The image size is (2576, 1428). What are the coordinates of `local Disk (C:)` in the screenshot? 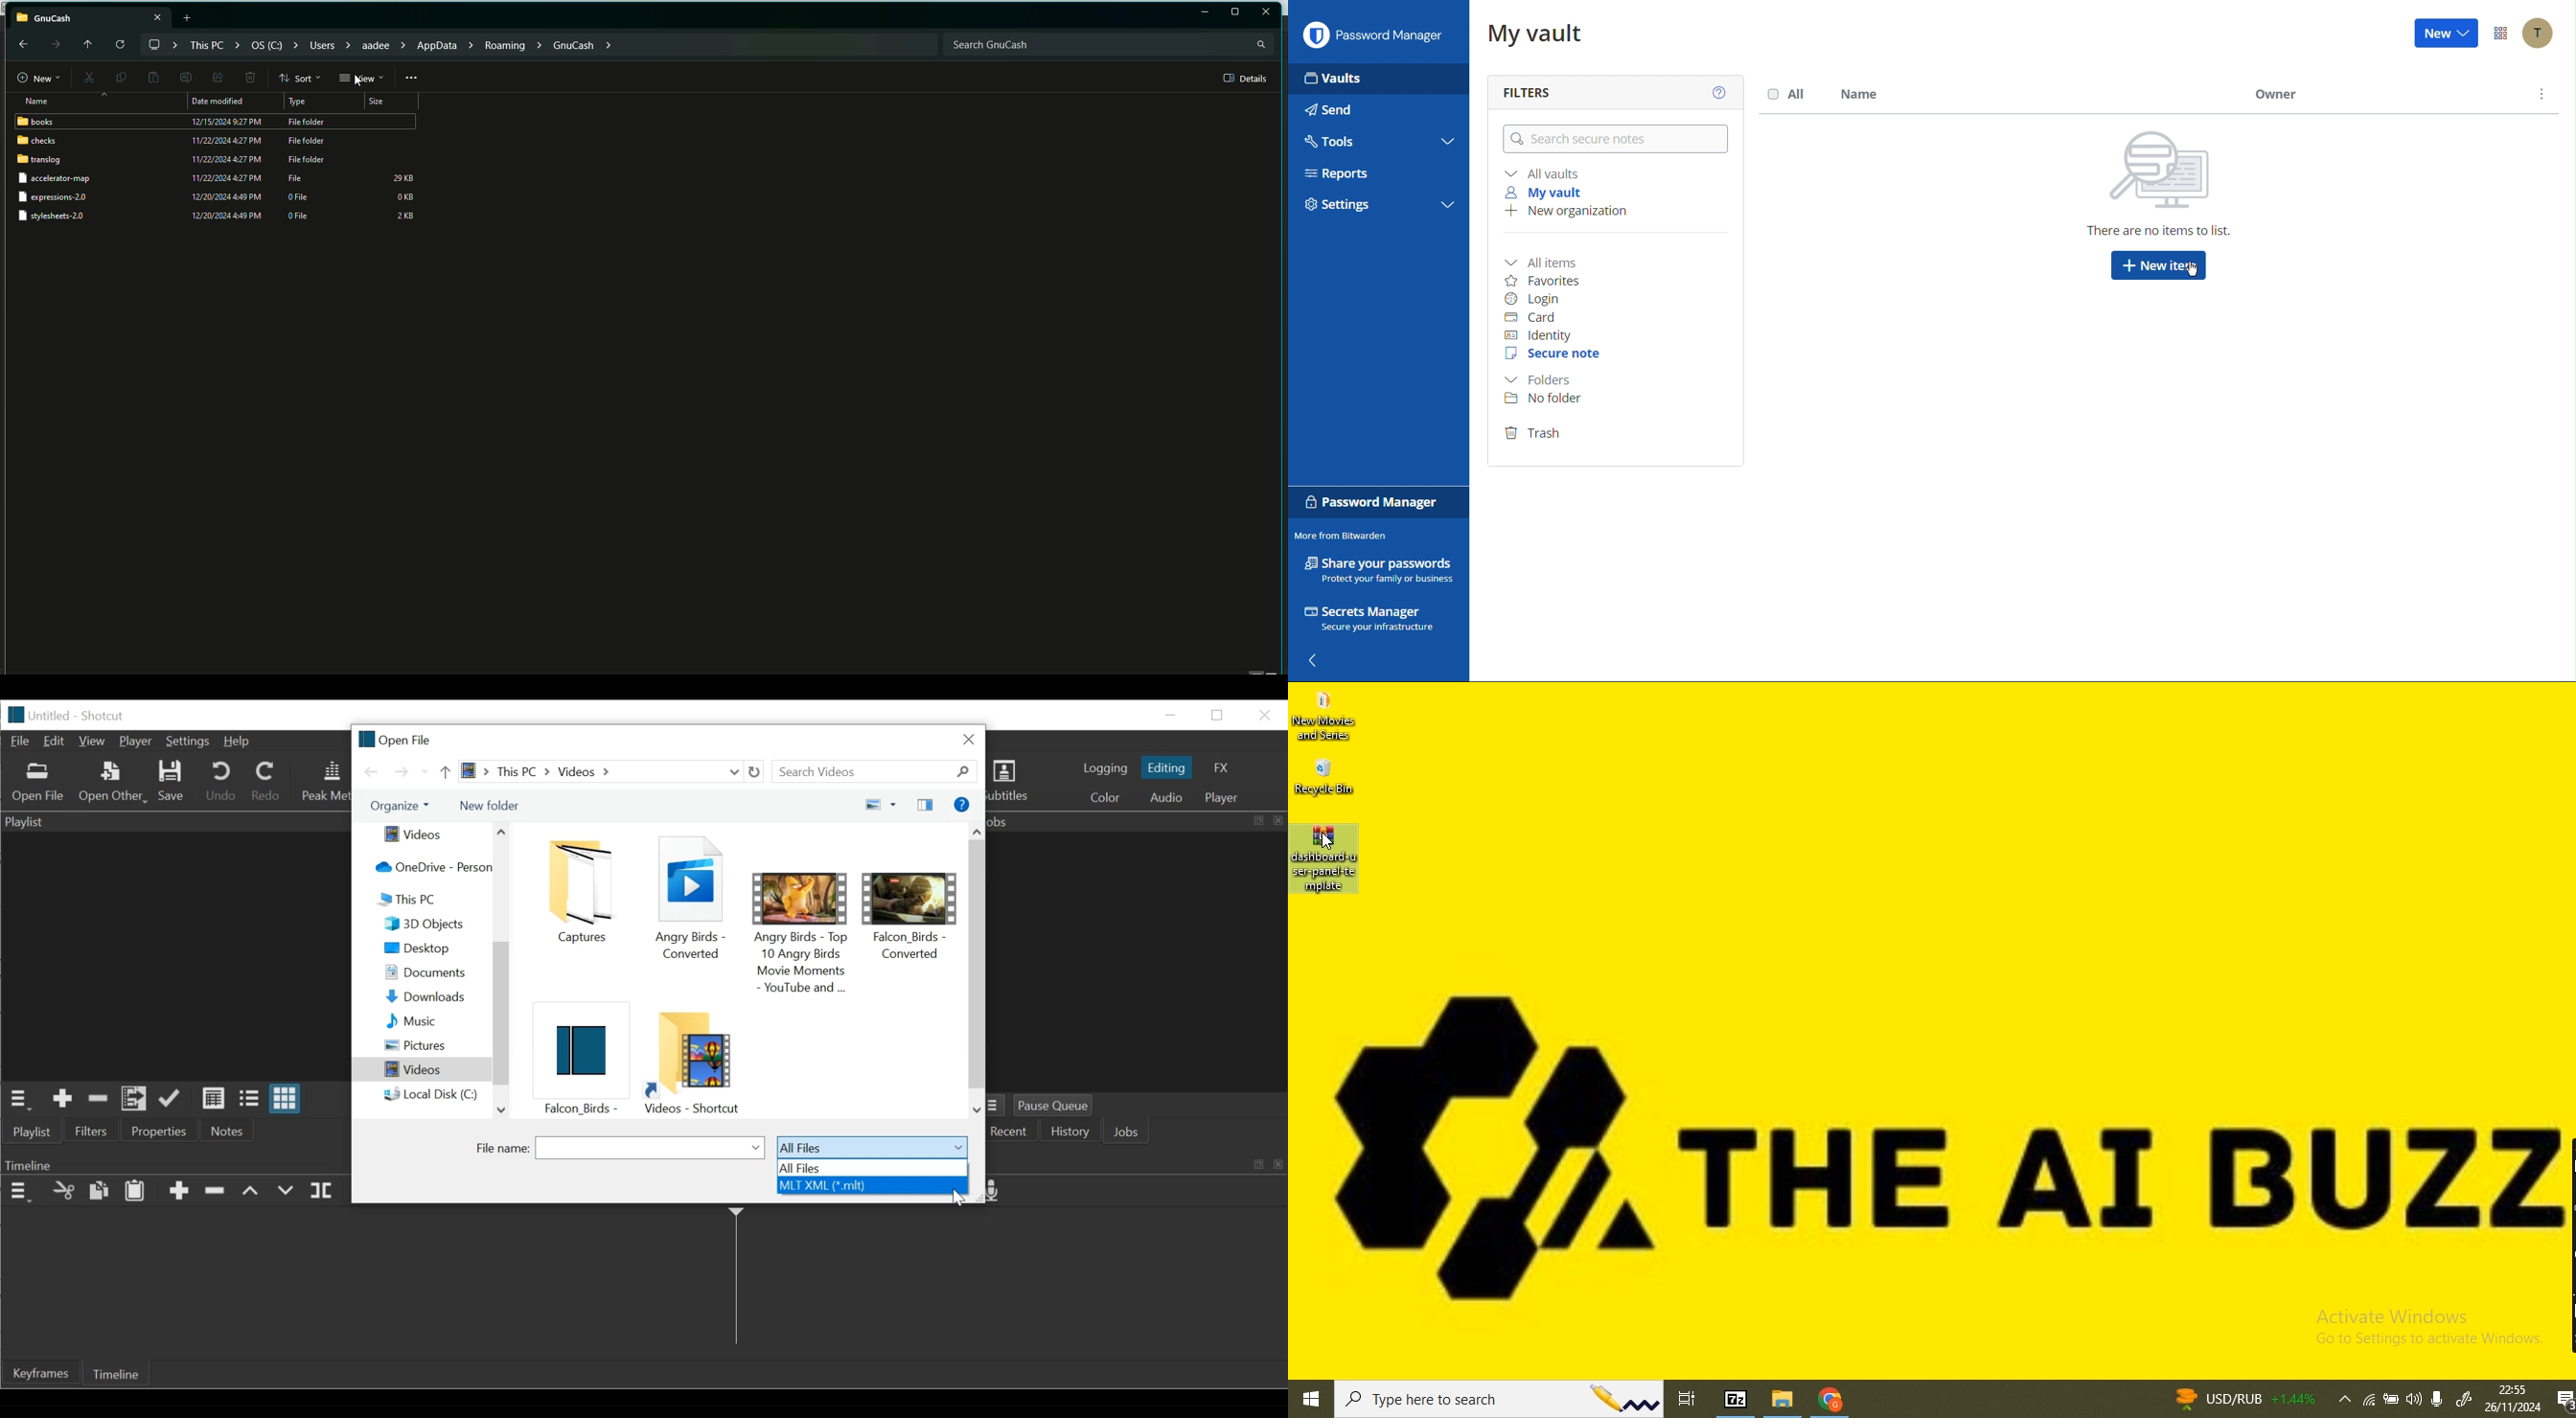 It's located at (431, 1095).